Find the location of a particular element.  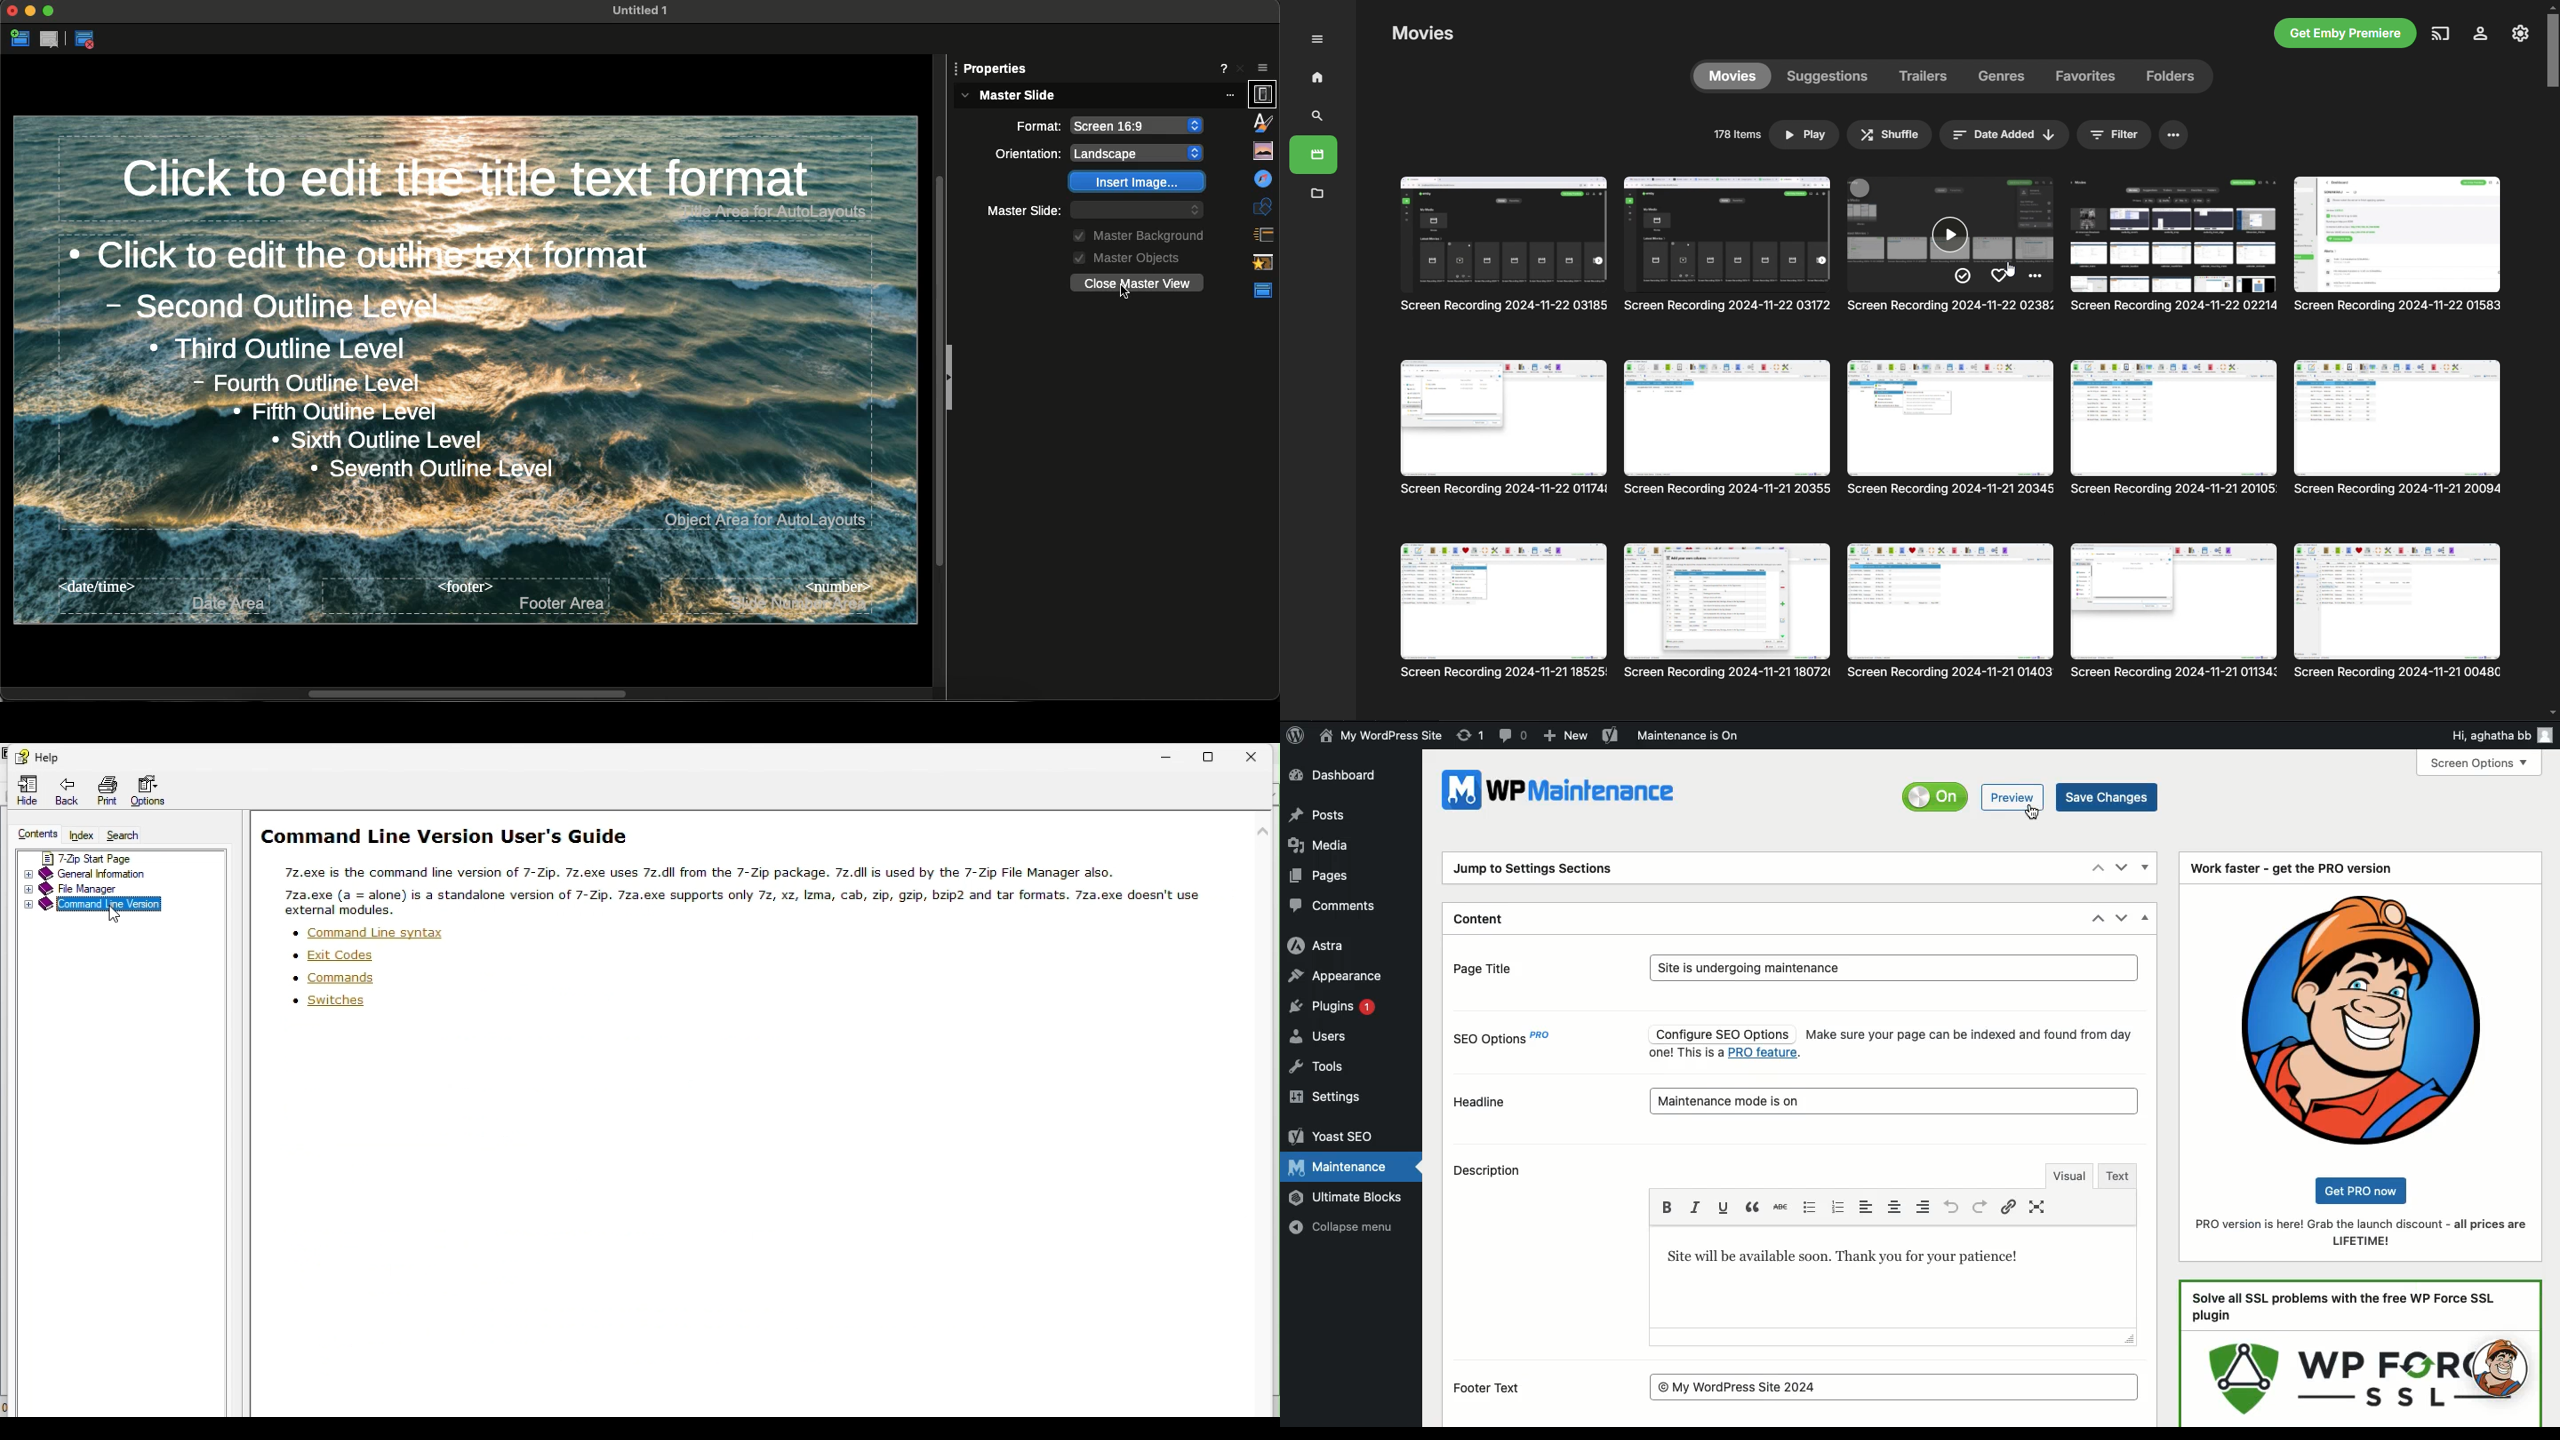

Master slide is located at coordinates (1028, 210).